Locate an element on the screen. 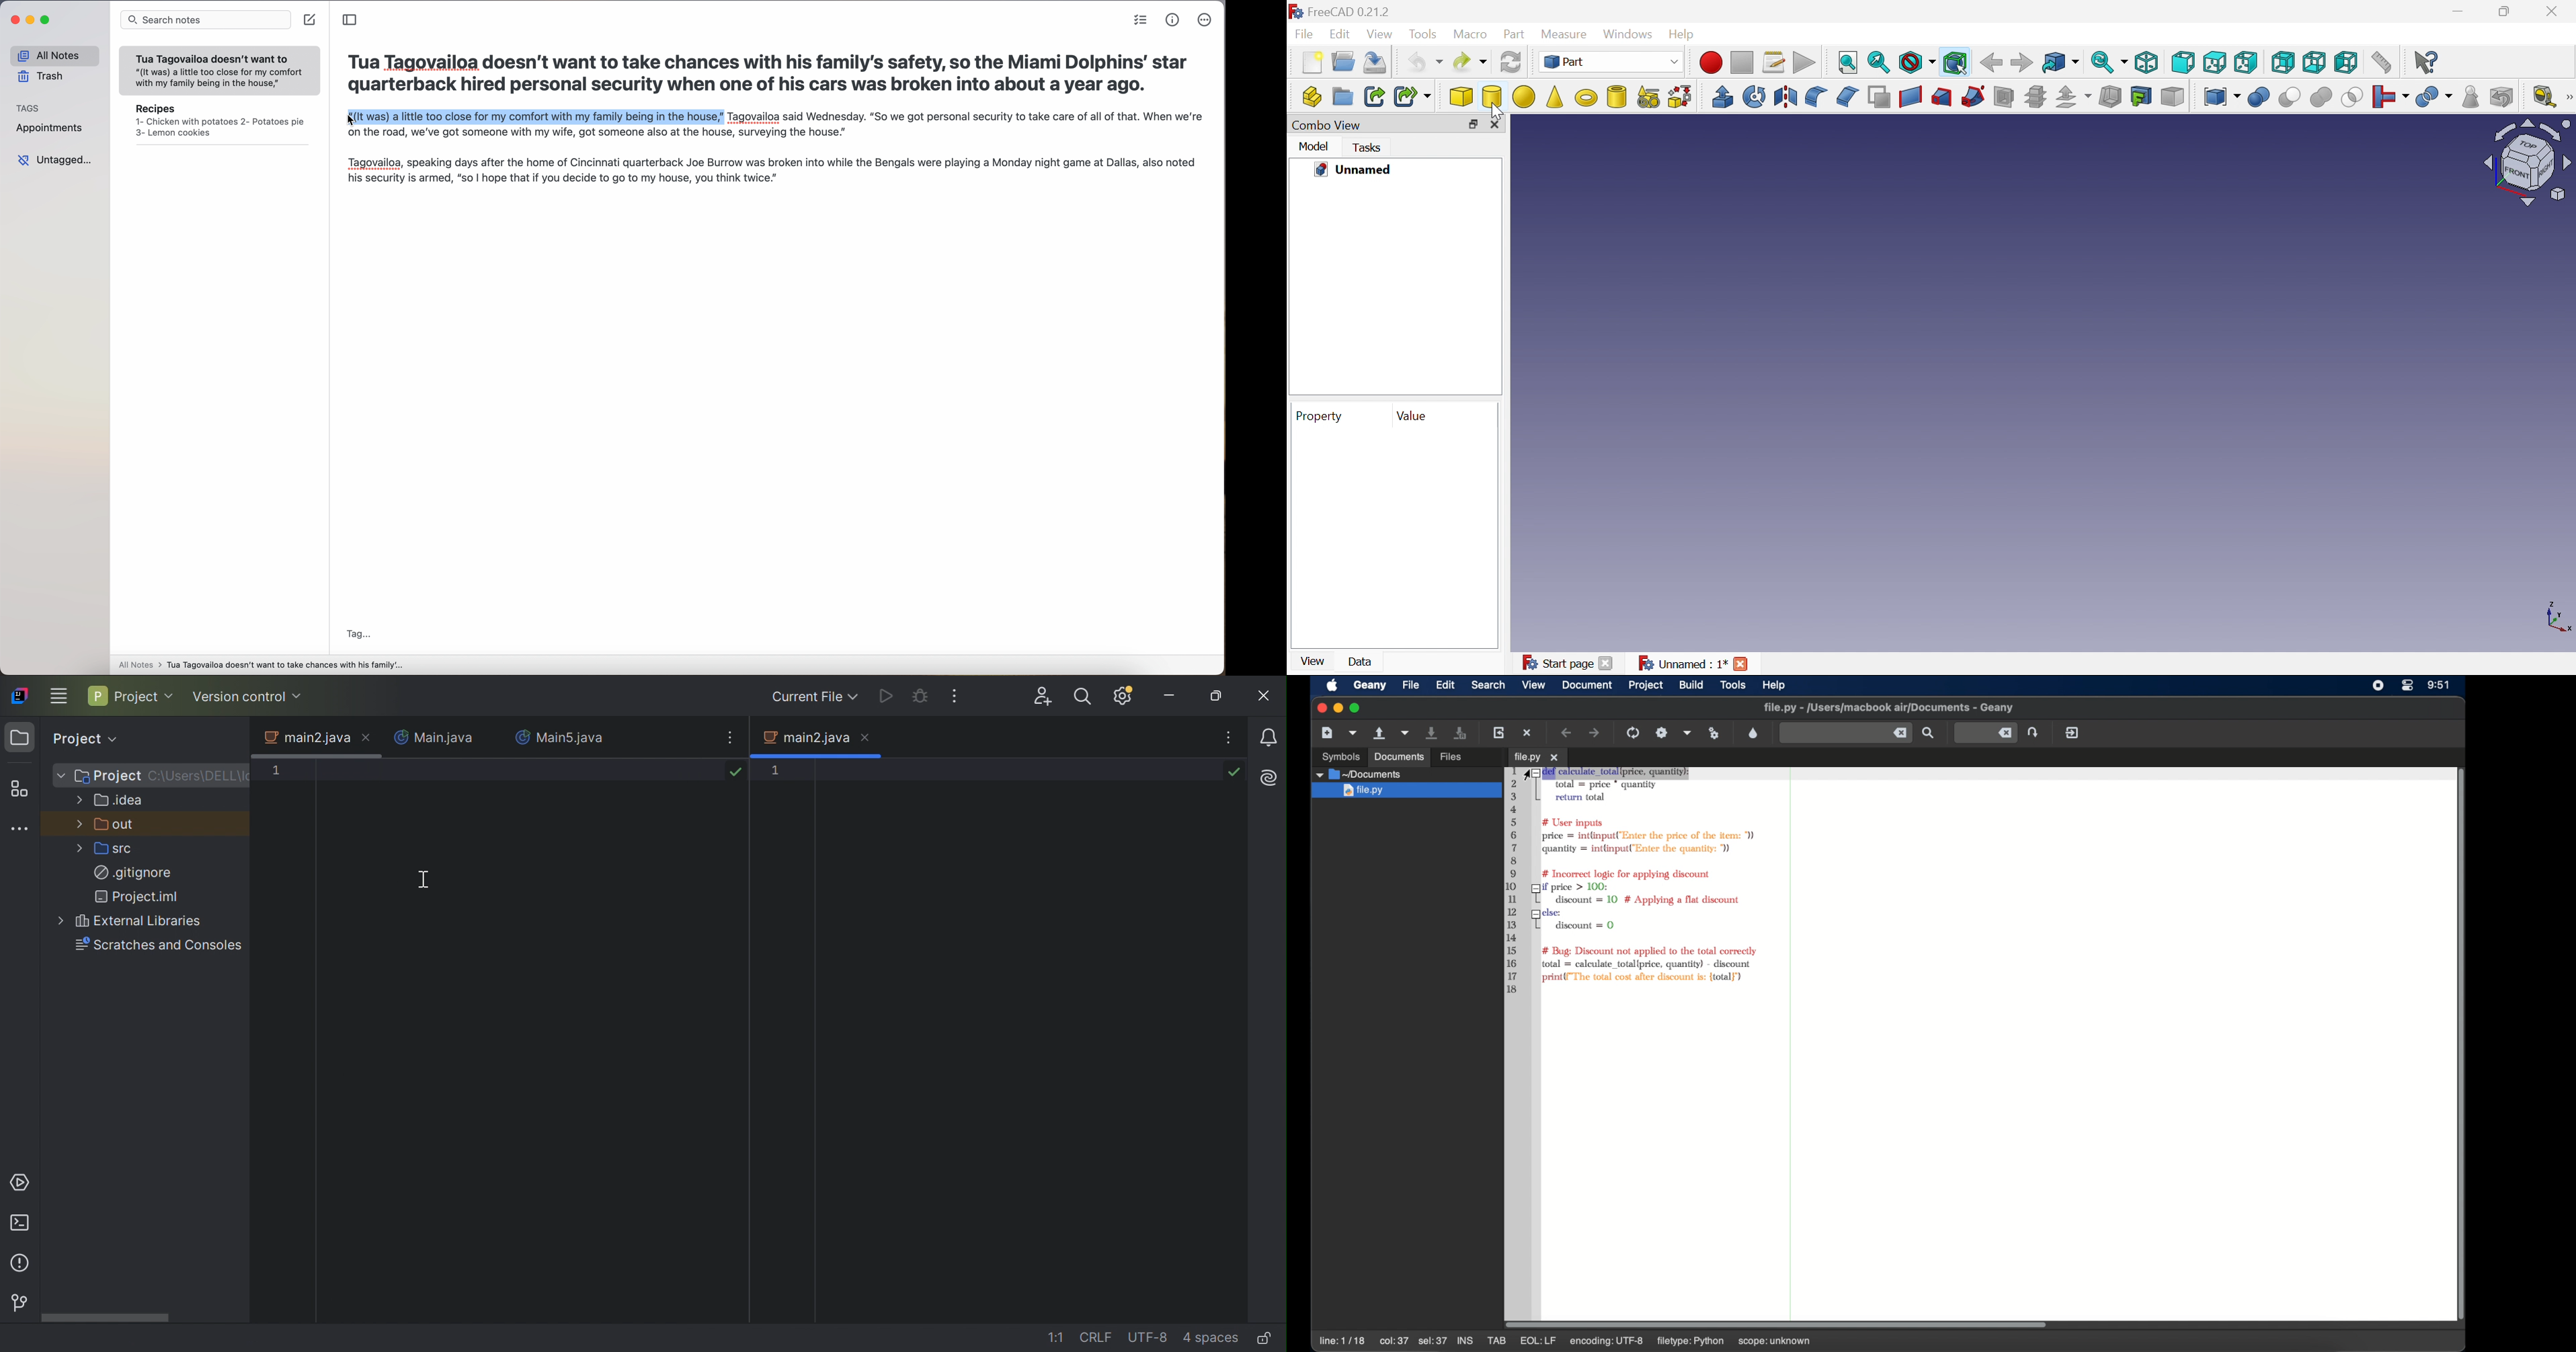 The width and height of the screenshot is (2576, 1372). tag is located at coordinates (359, 635).